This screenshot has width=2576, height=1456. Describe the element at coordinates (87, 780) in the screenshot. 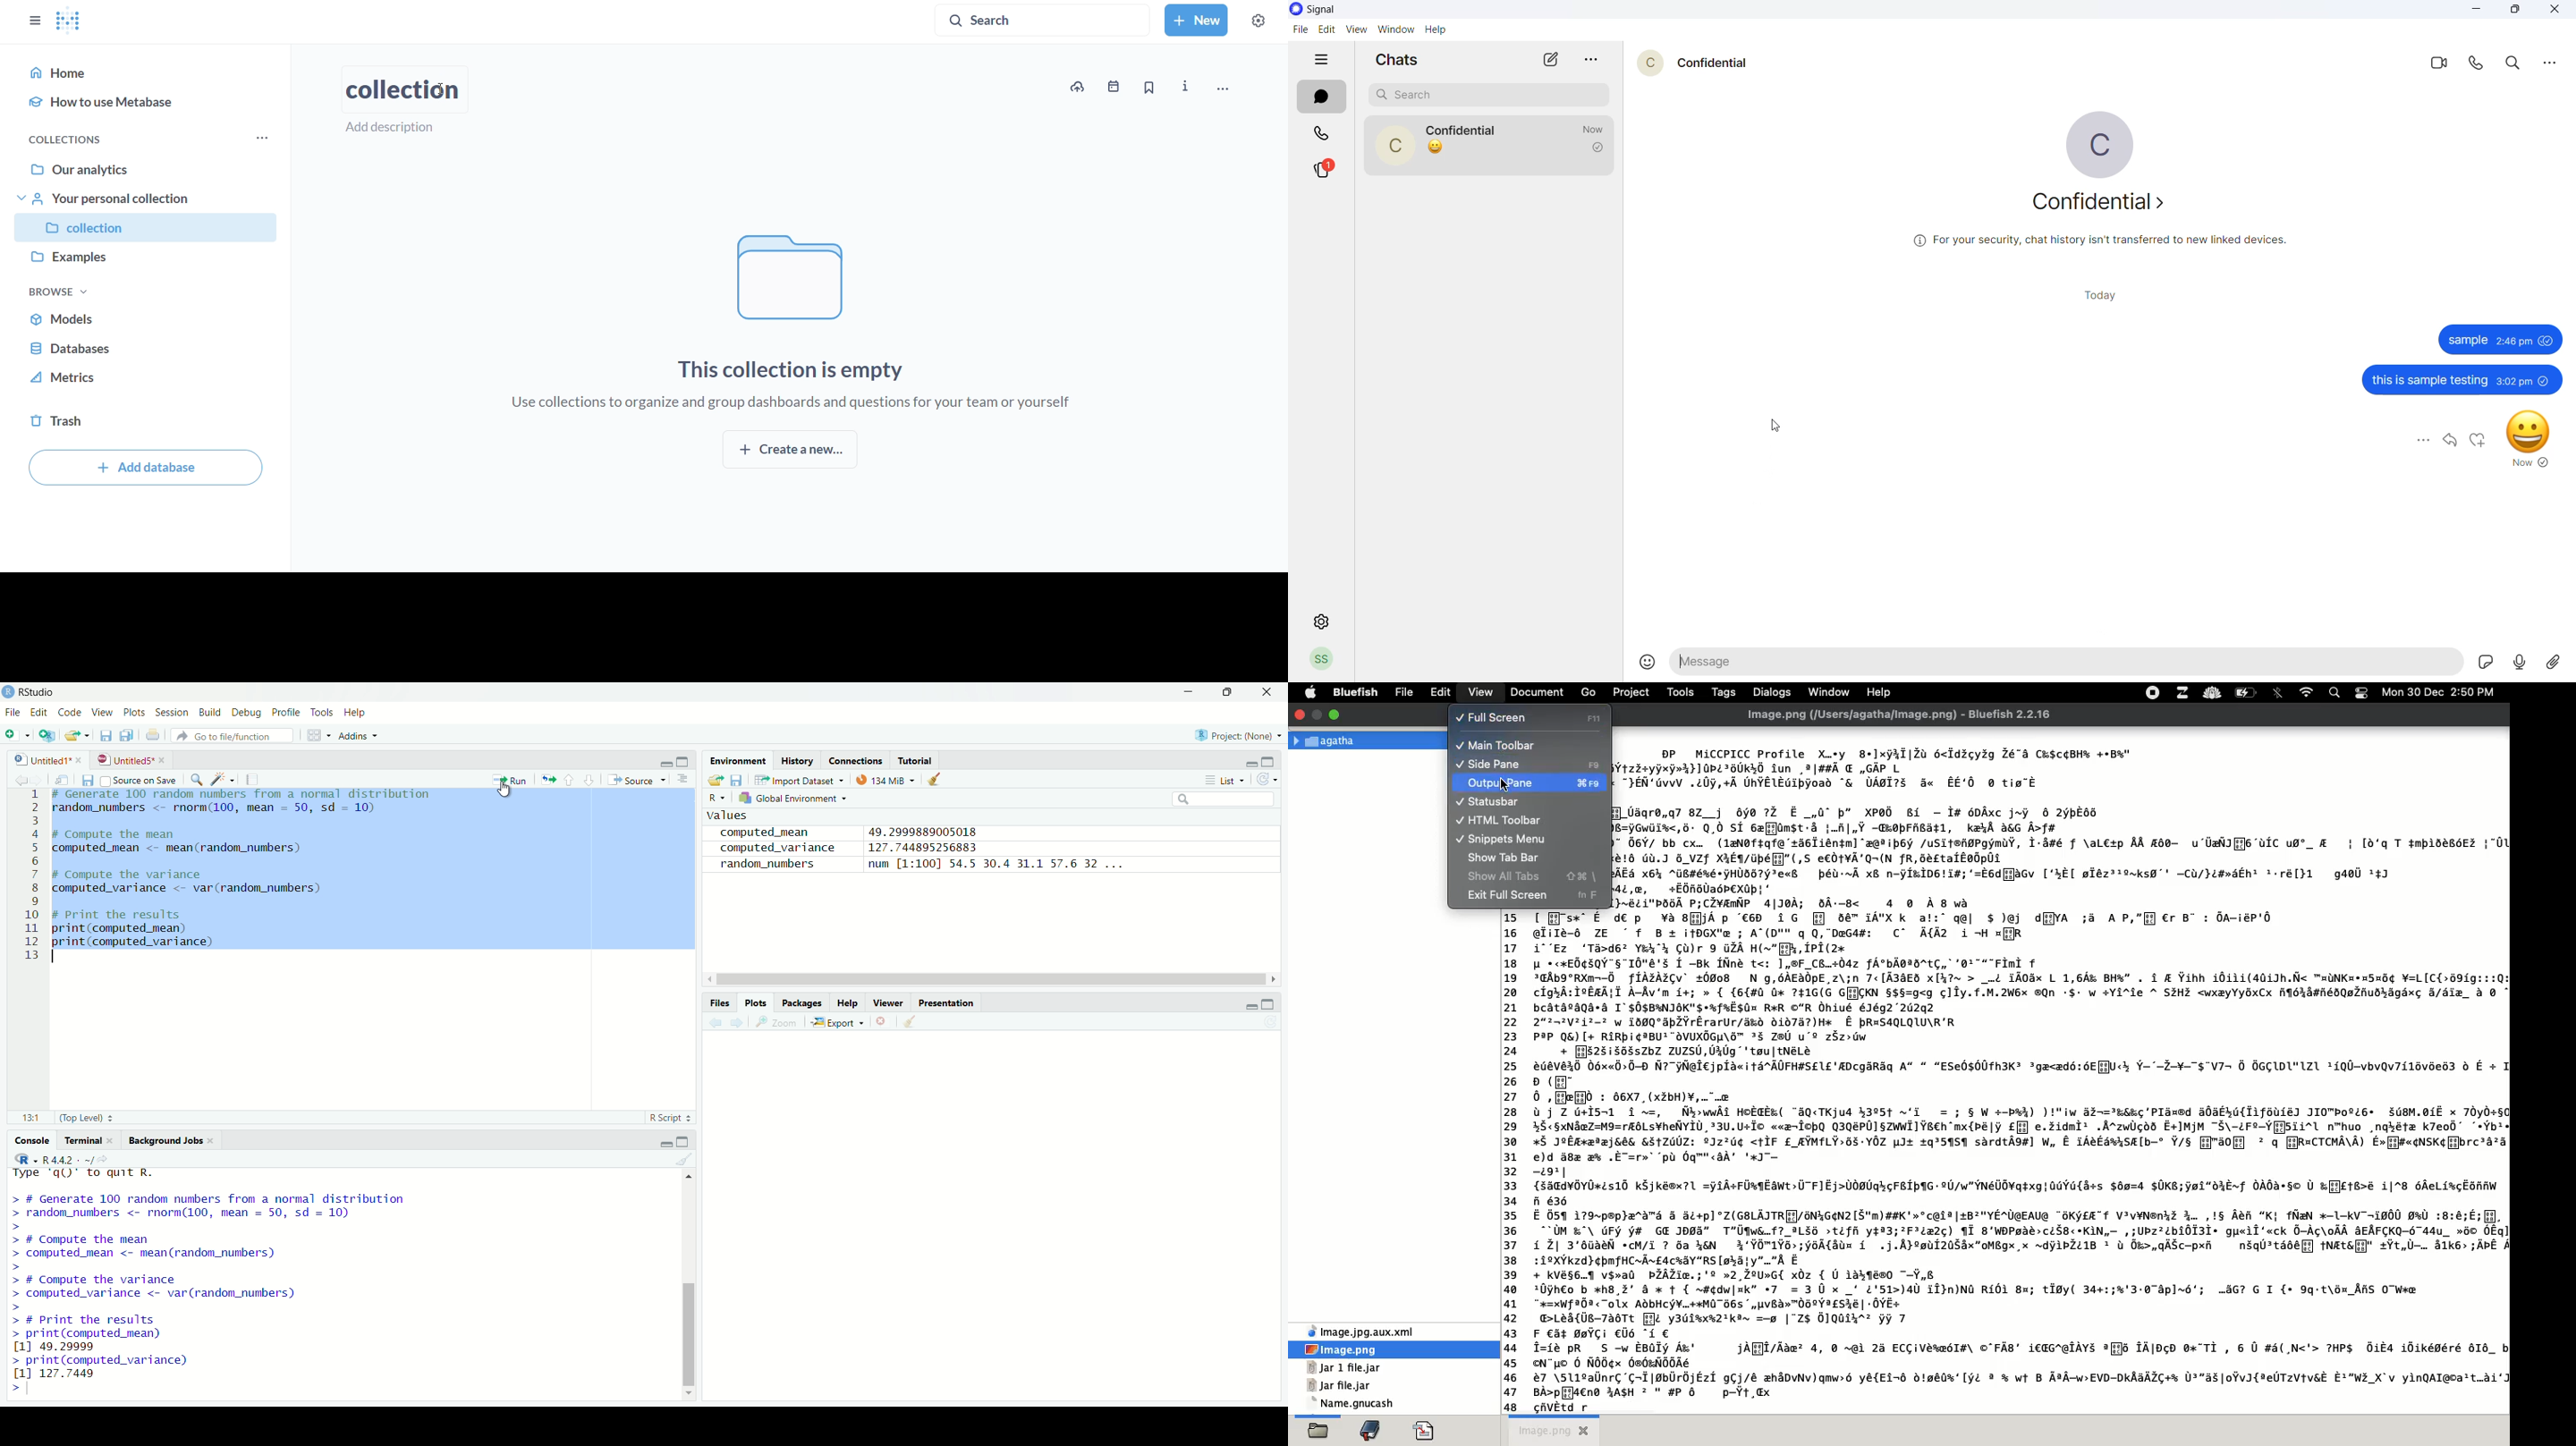

I see `save current document` at that location.